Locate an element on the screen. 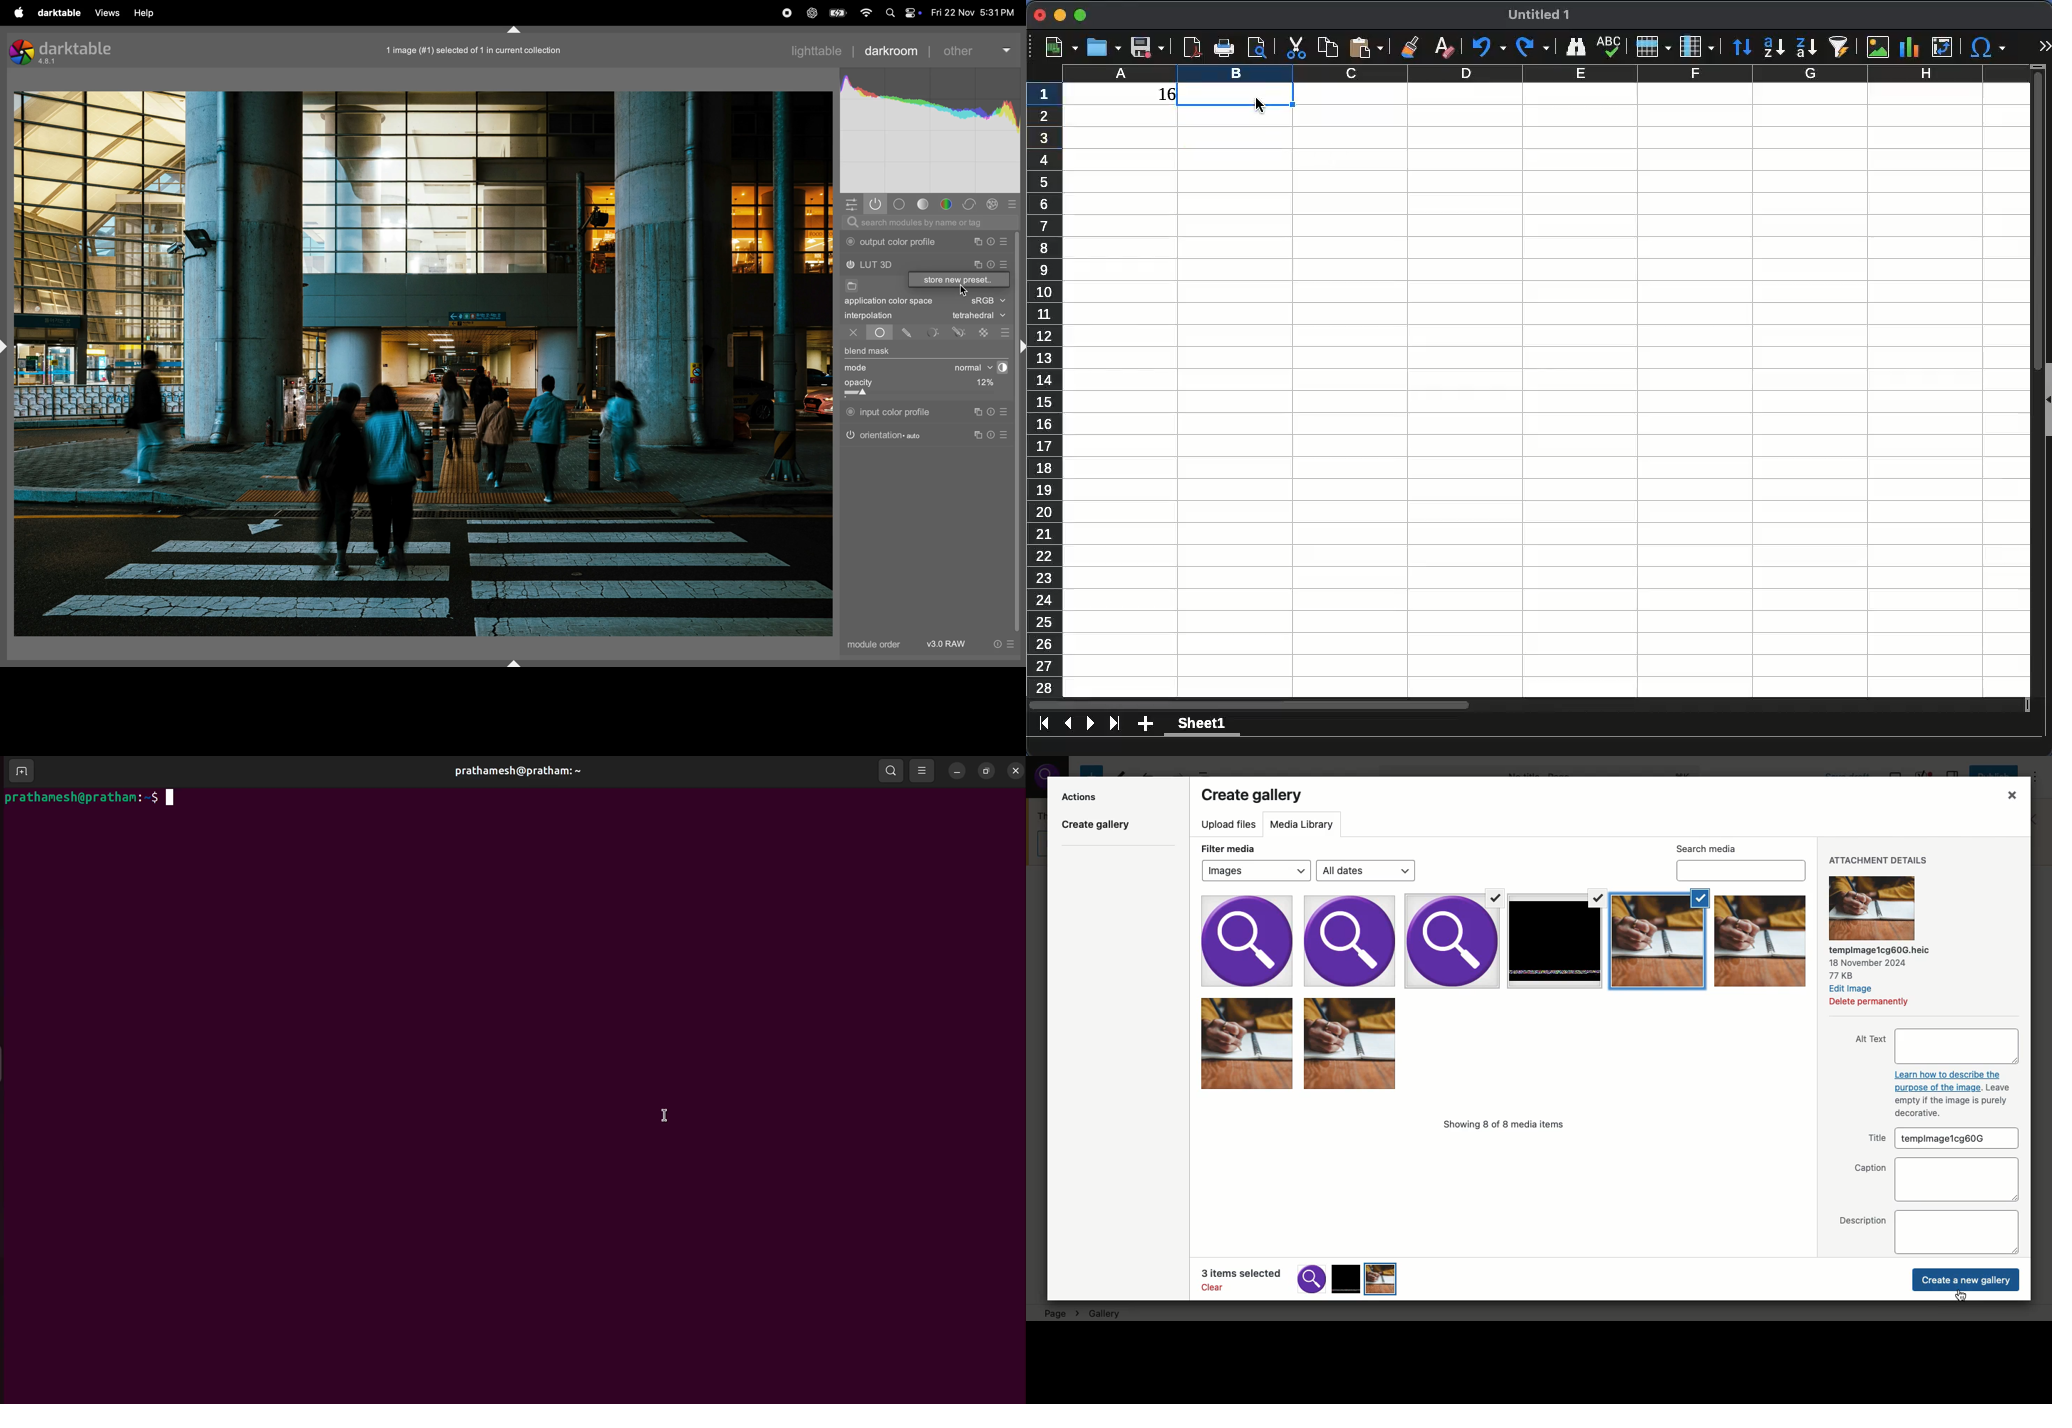 This screenshot has width=2072, height=1428. print is located at coordinates (1224, 49).